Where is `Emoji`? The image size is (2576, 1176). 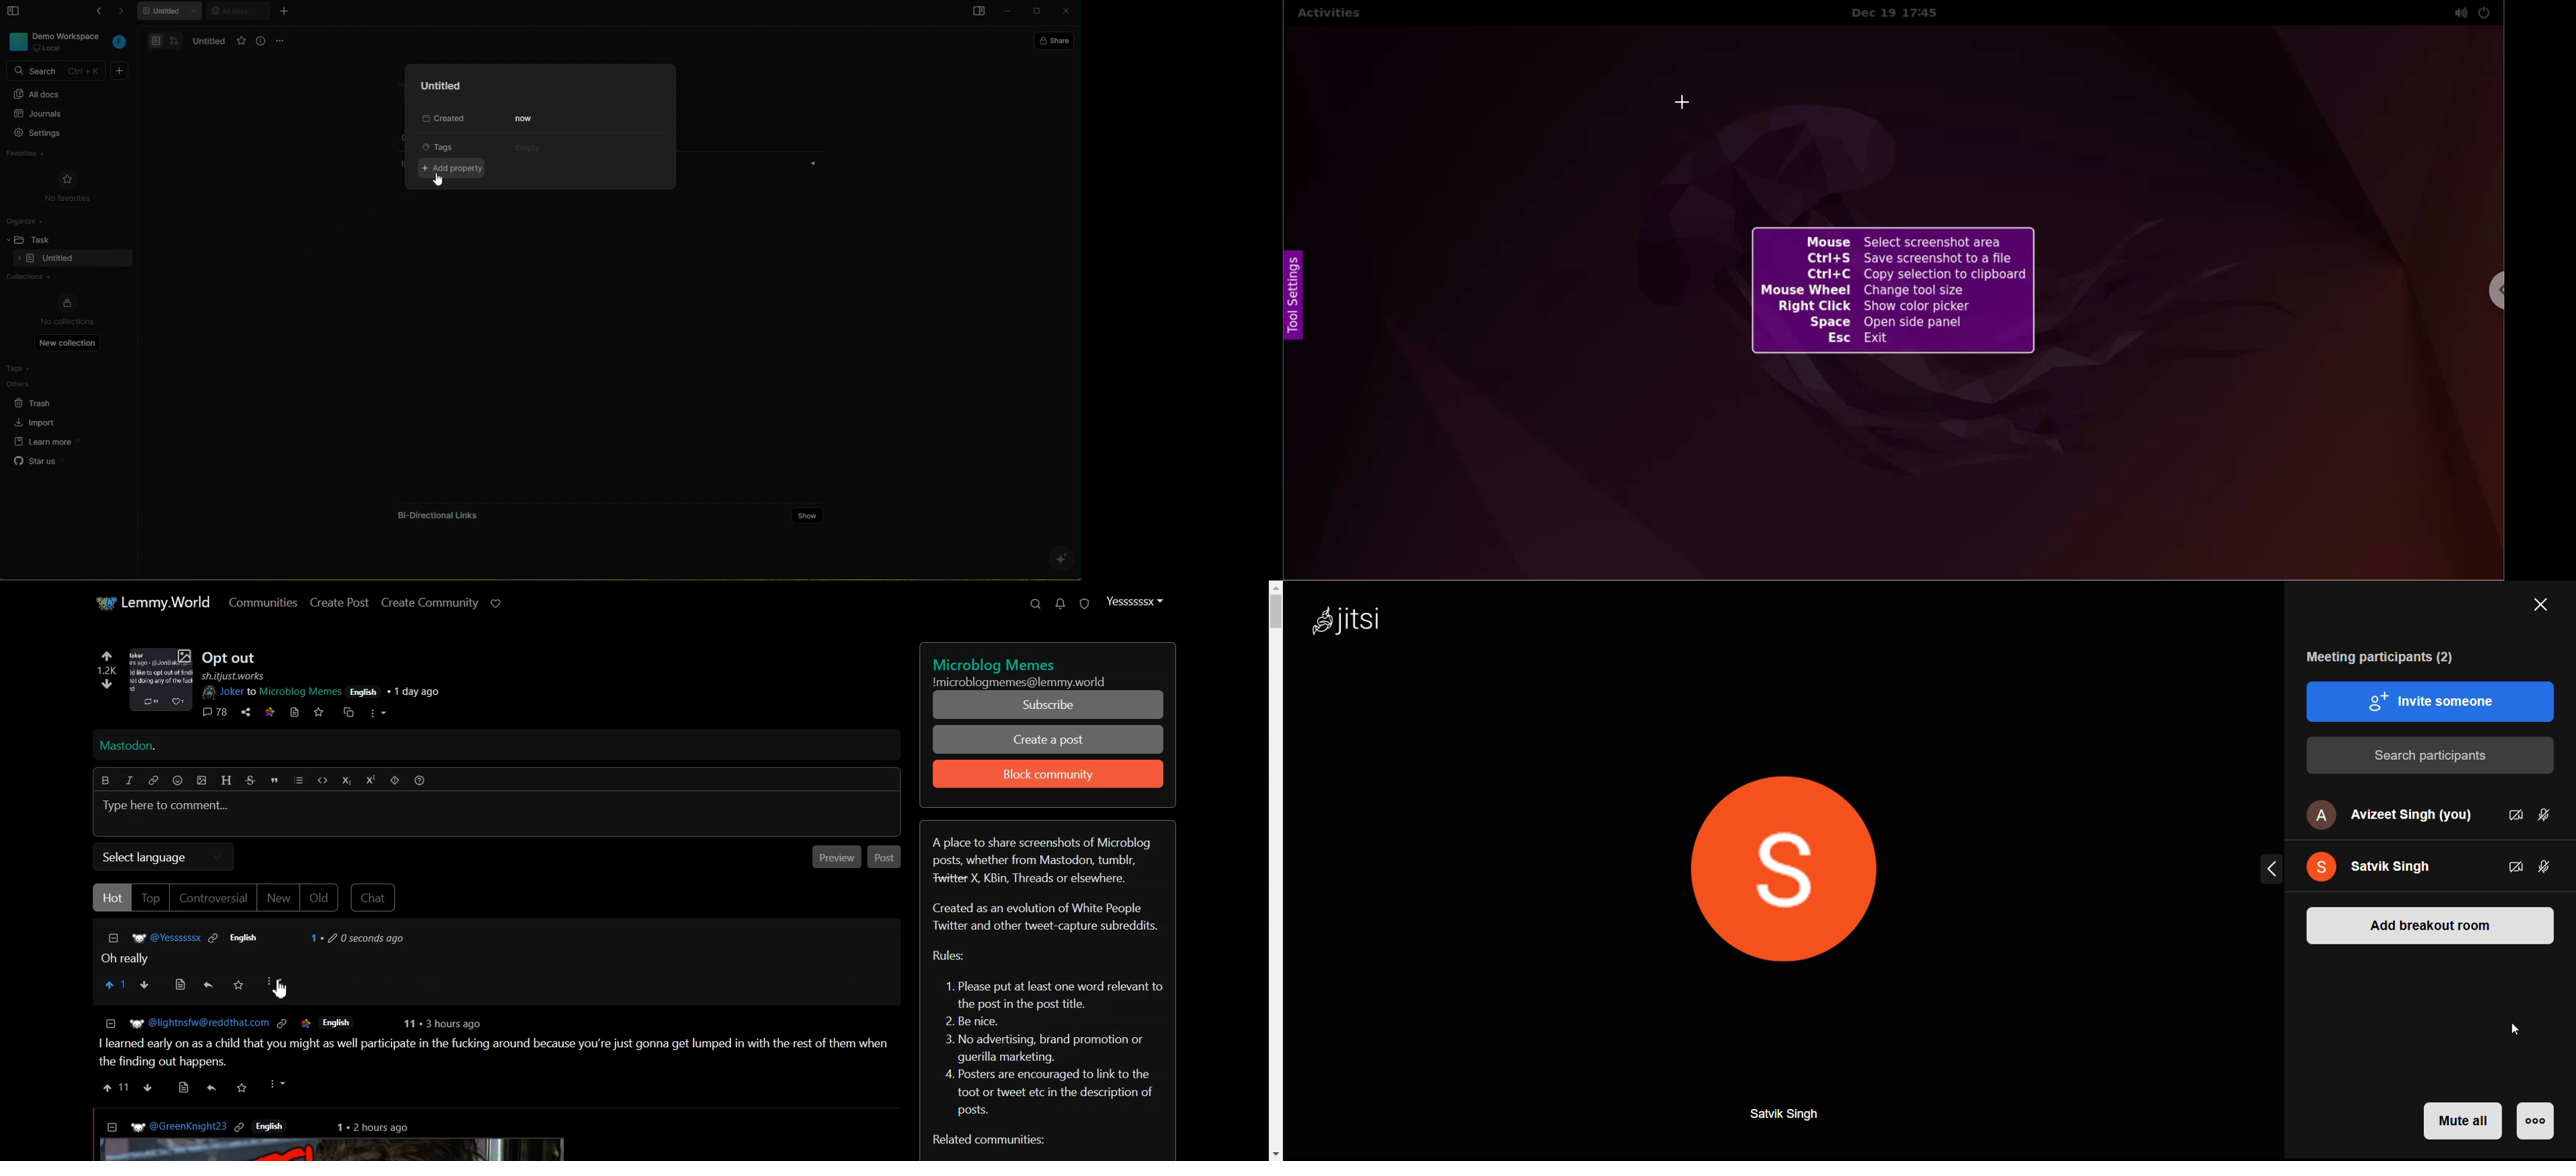
Emoji is located at coordinates (179, 780).